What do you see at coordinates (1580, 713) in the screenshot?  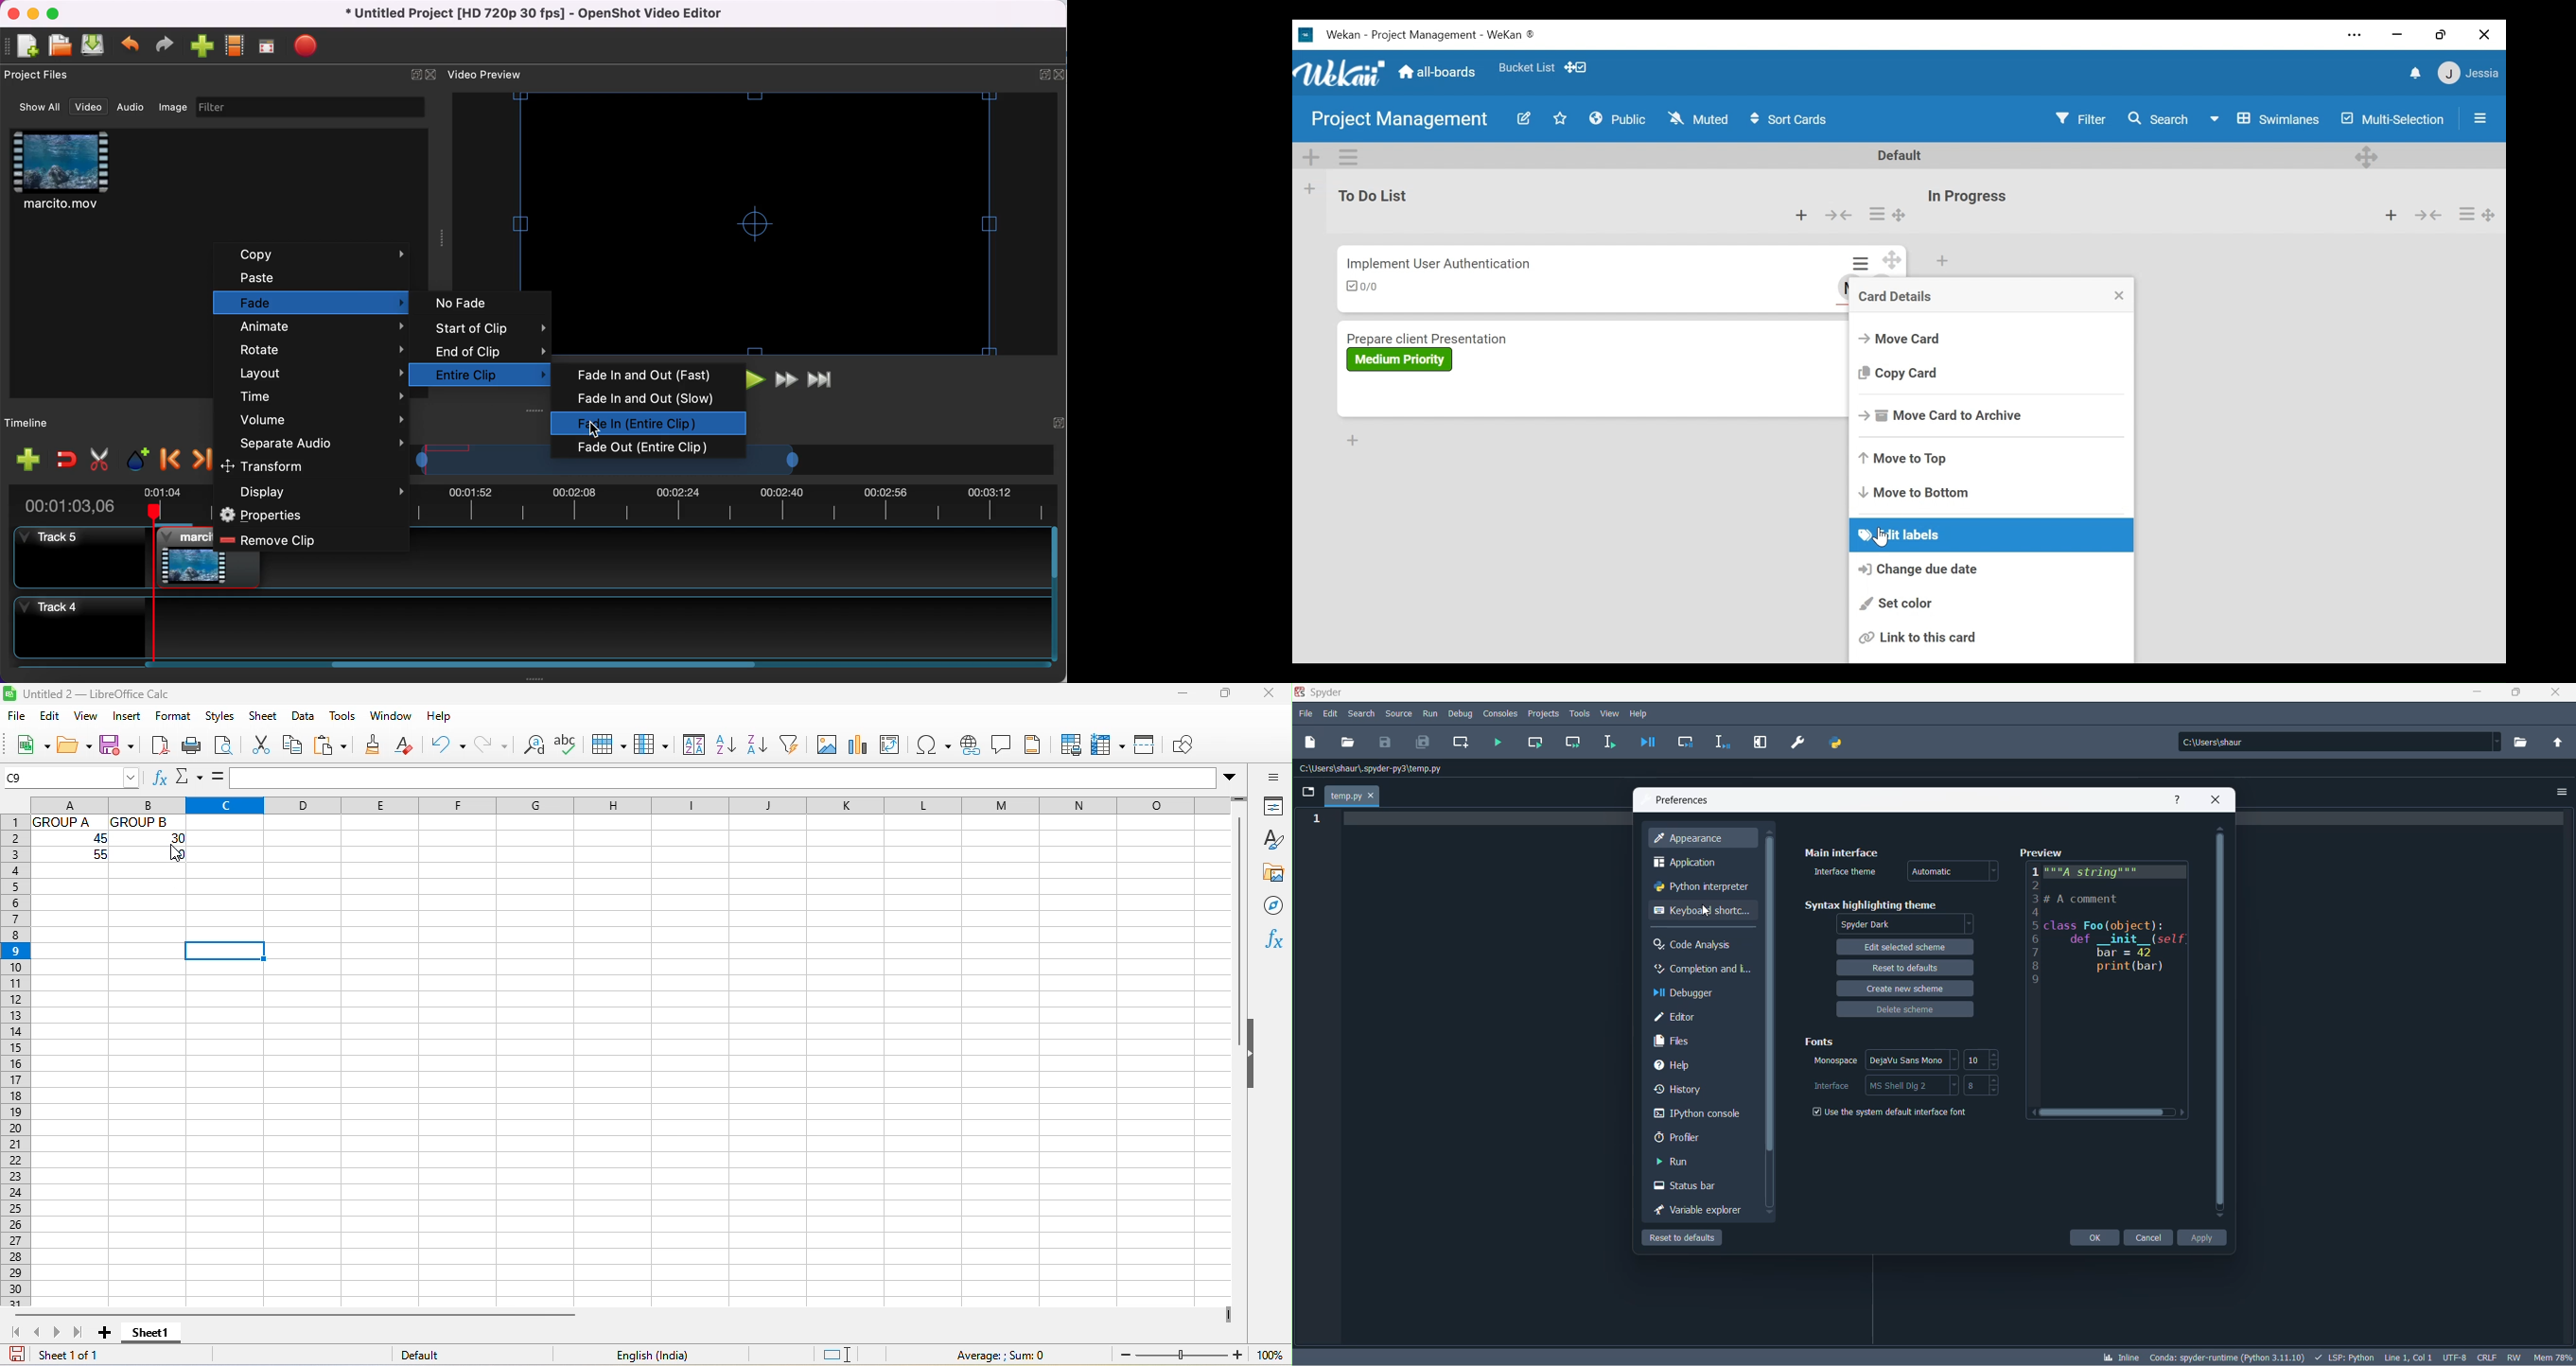 I see `tools` at bounding box center [1580, 713].